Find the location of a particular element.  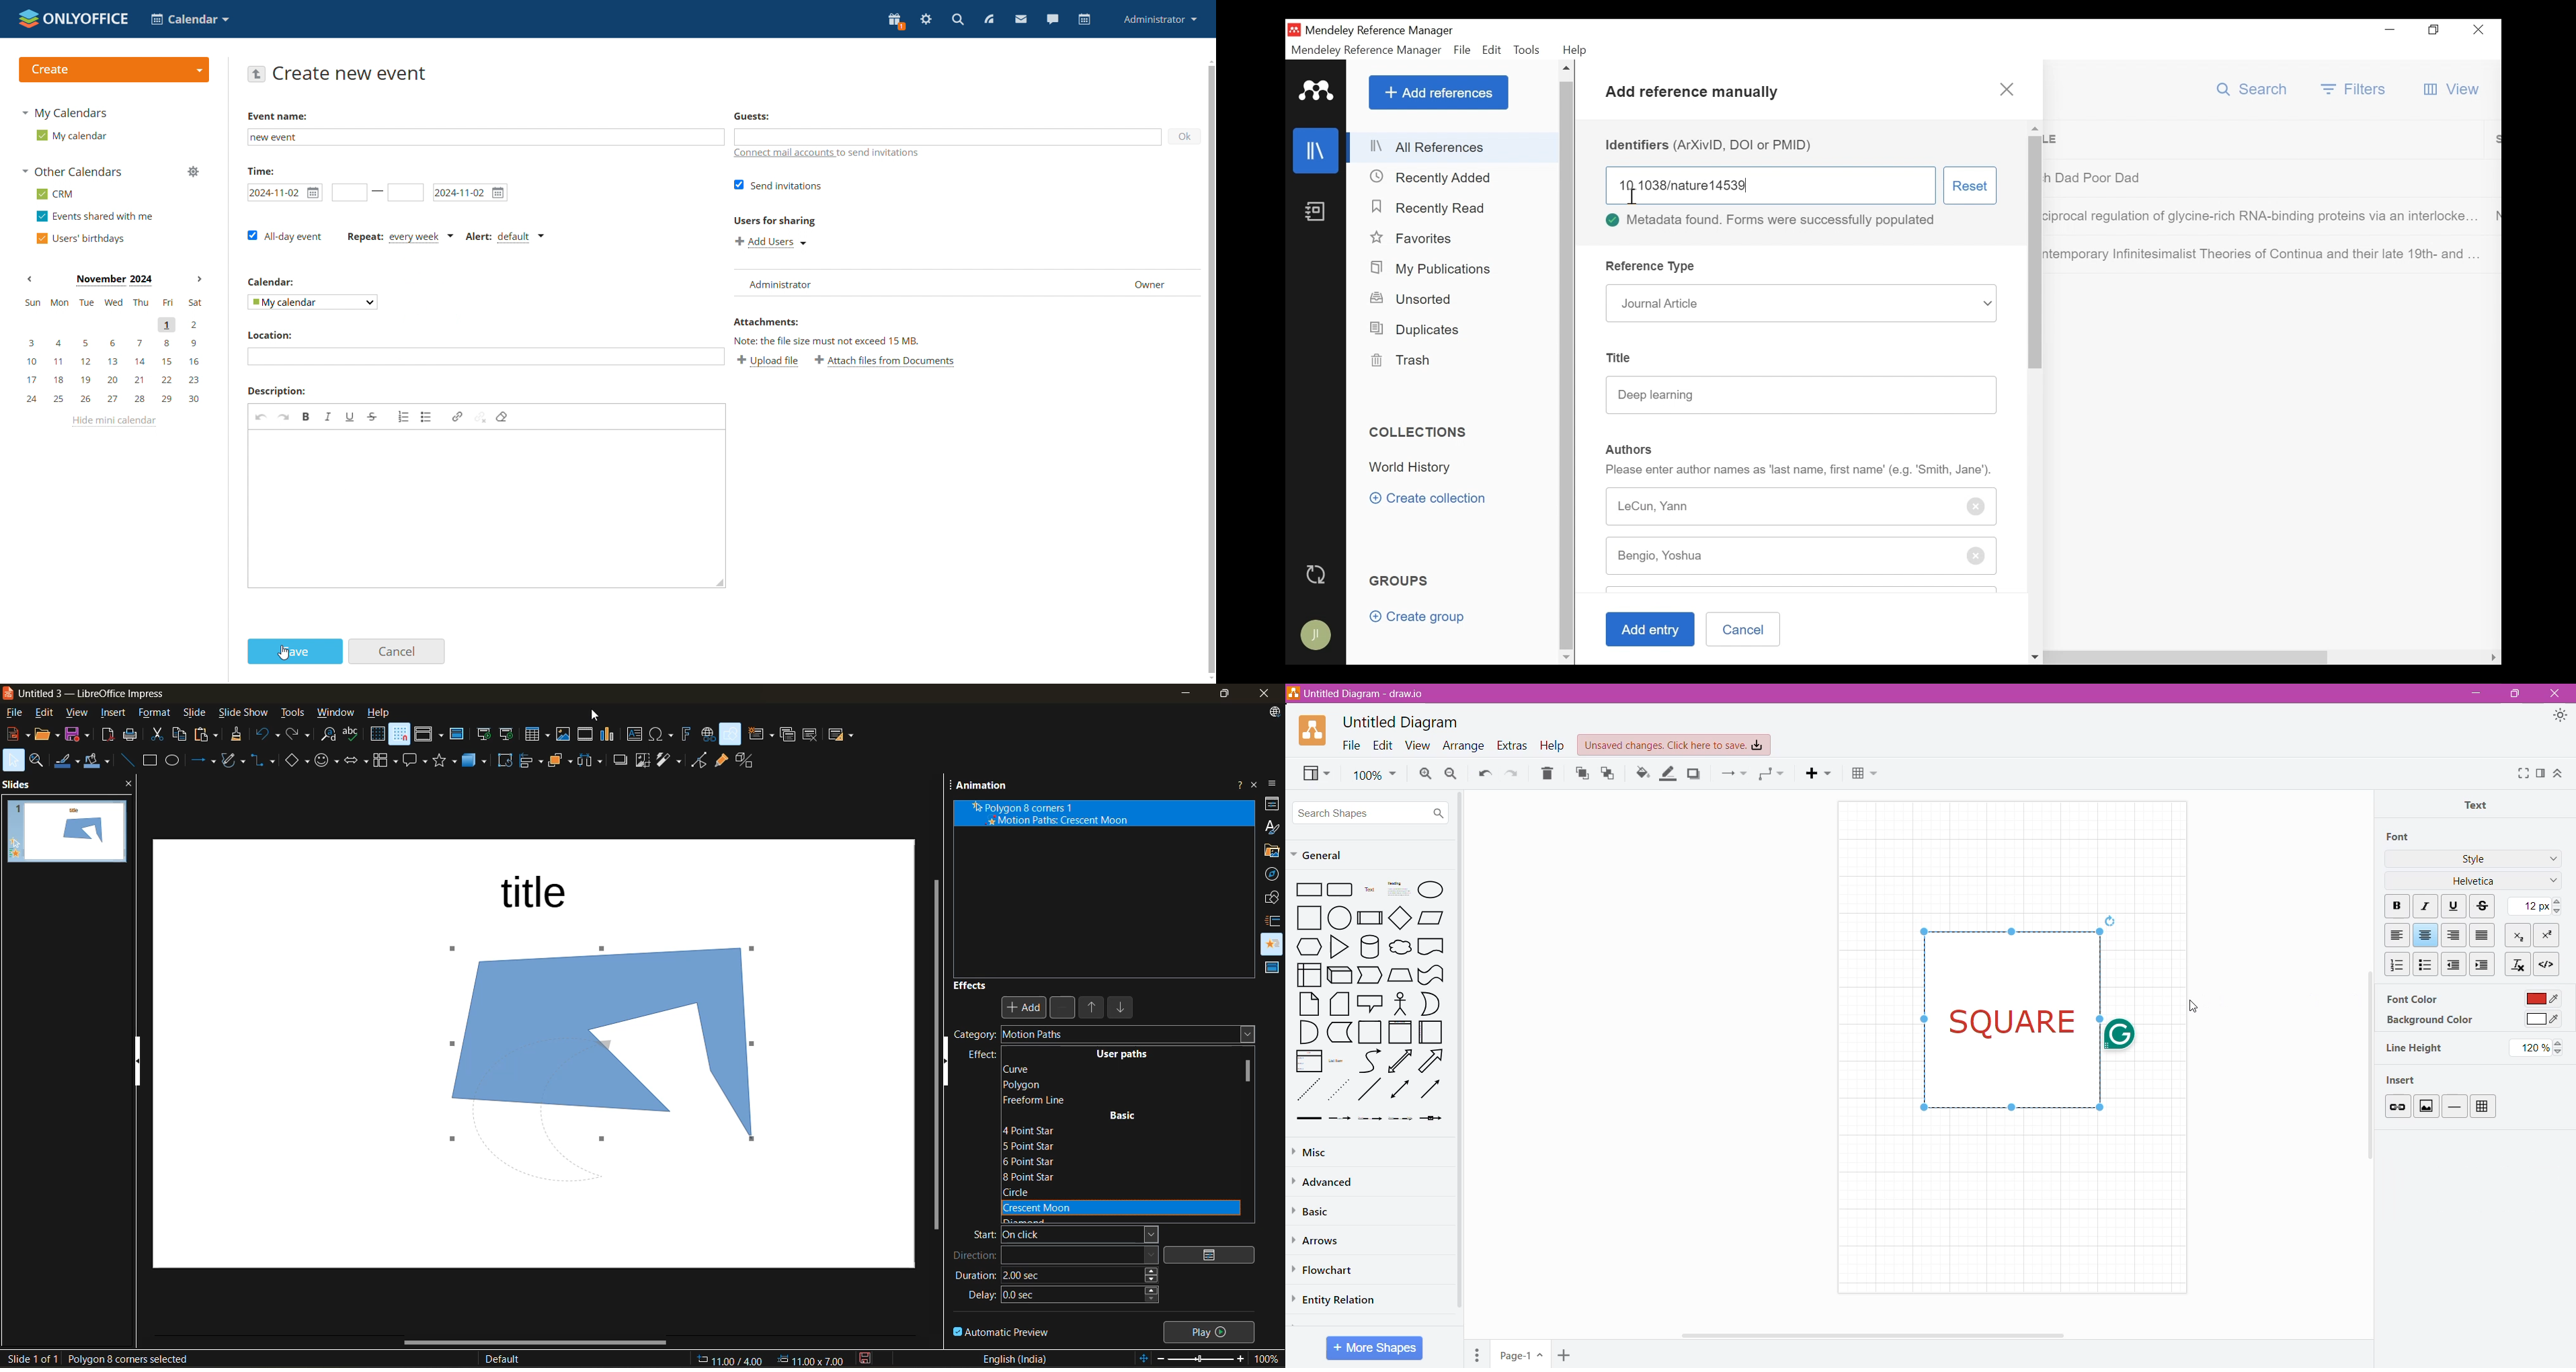

crop image is located at coordinates (641, 761).